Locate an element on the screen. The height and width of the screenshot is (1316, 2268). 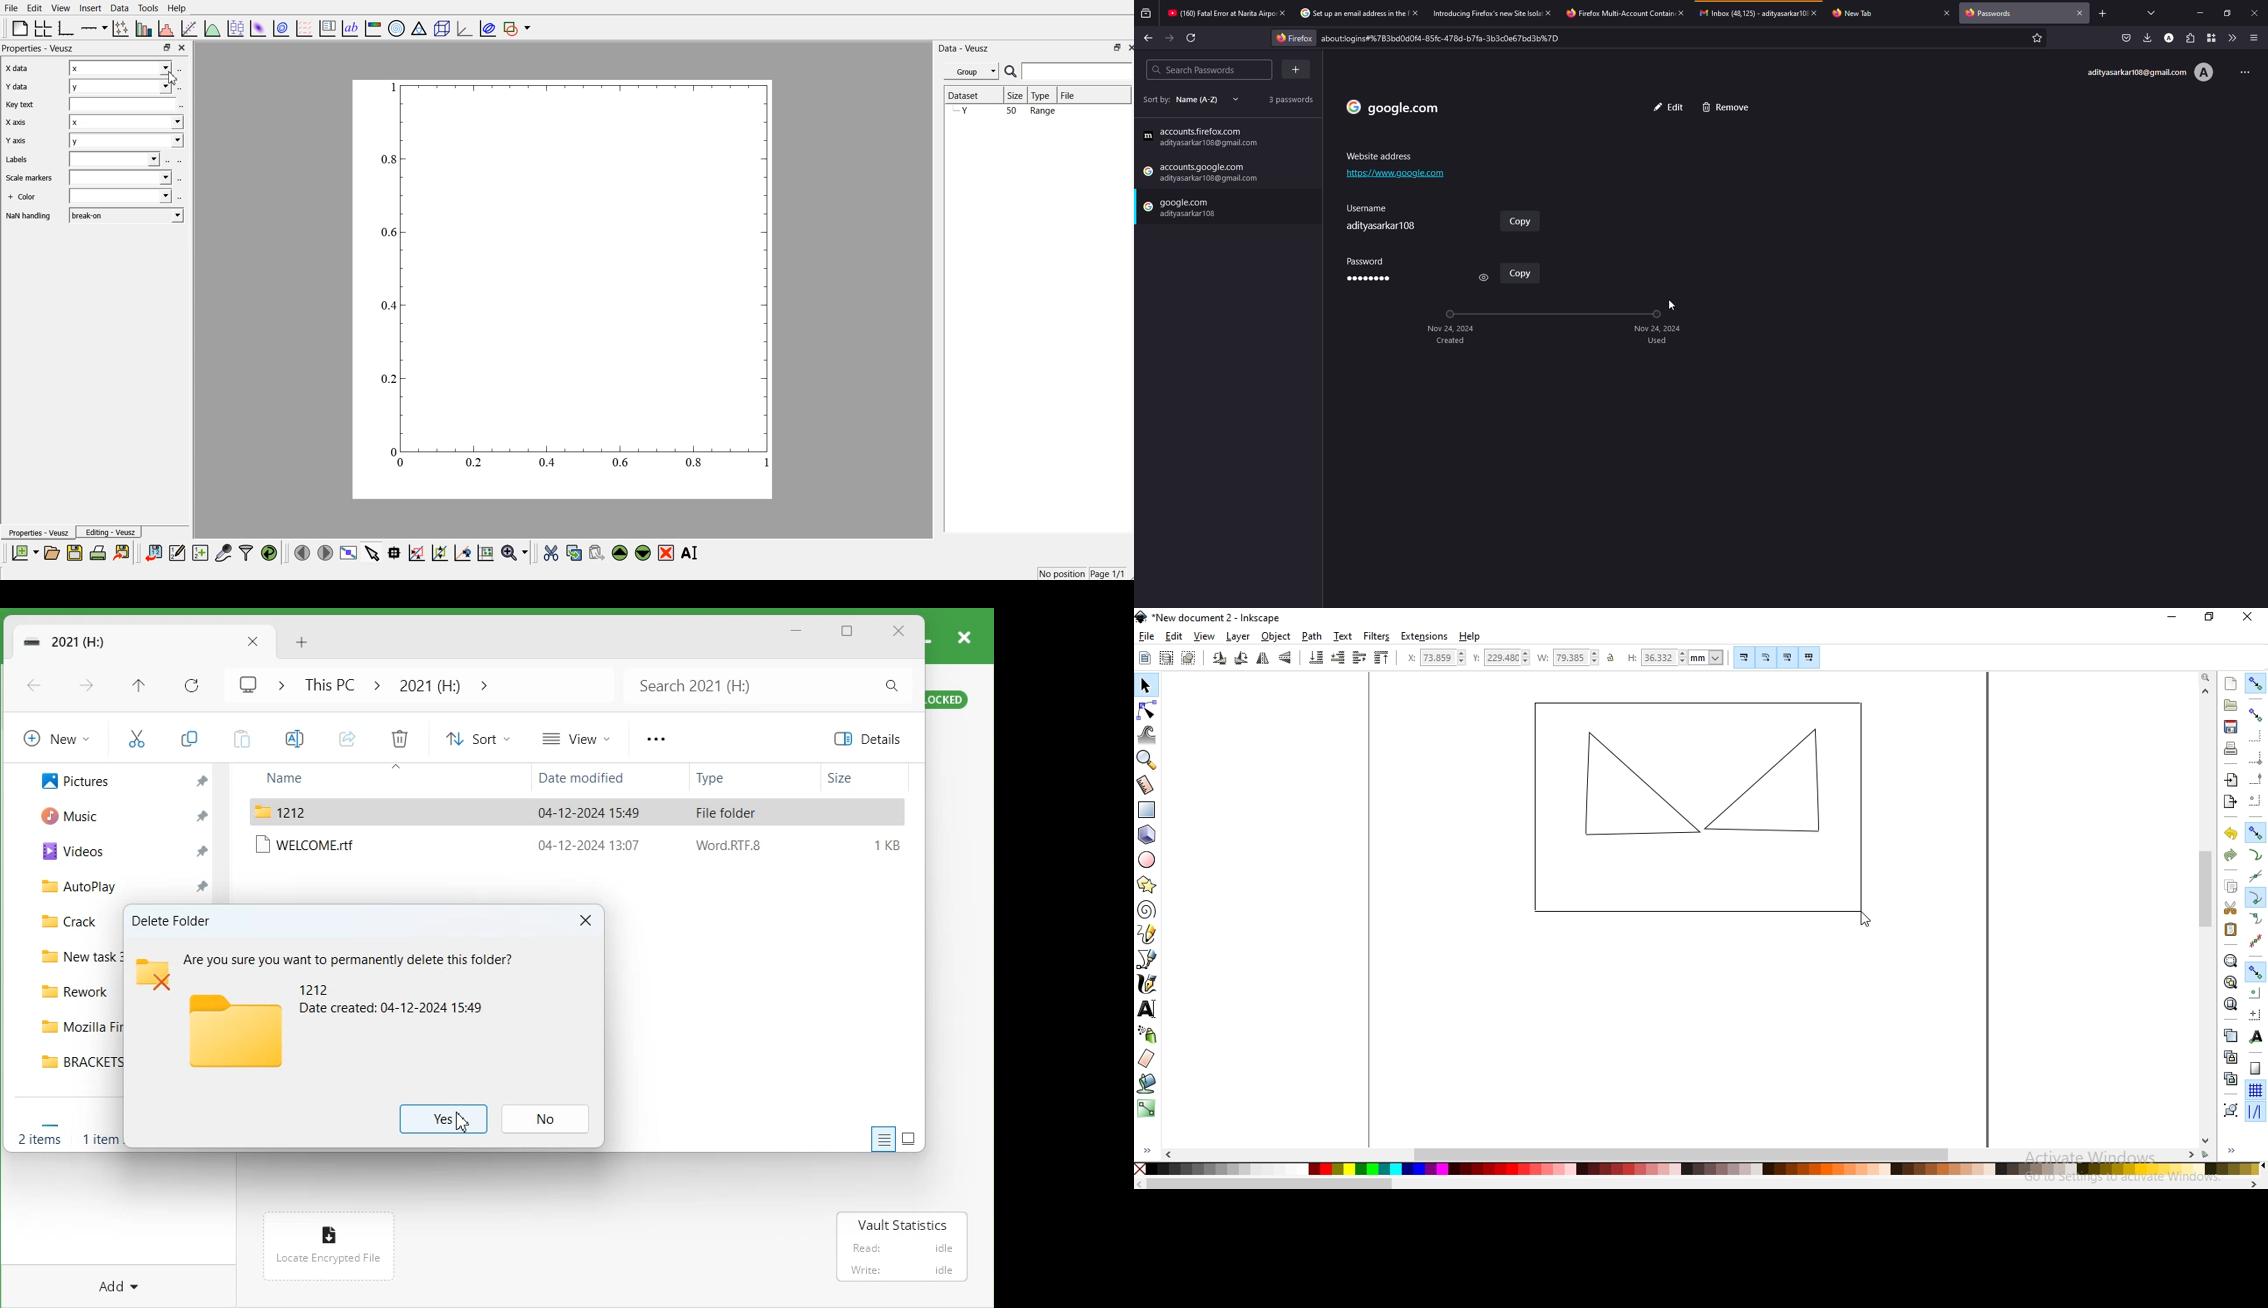
paste the selected widgets is located at coordinates (597, 554).